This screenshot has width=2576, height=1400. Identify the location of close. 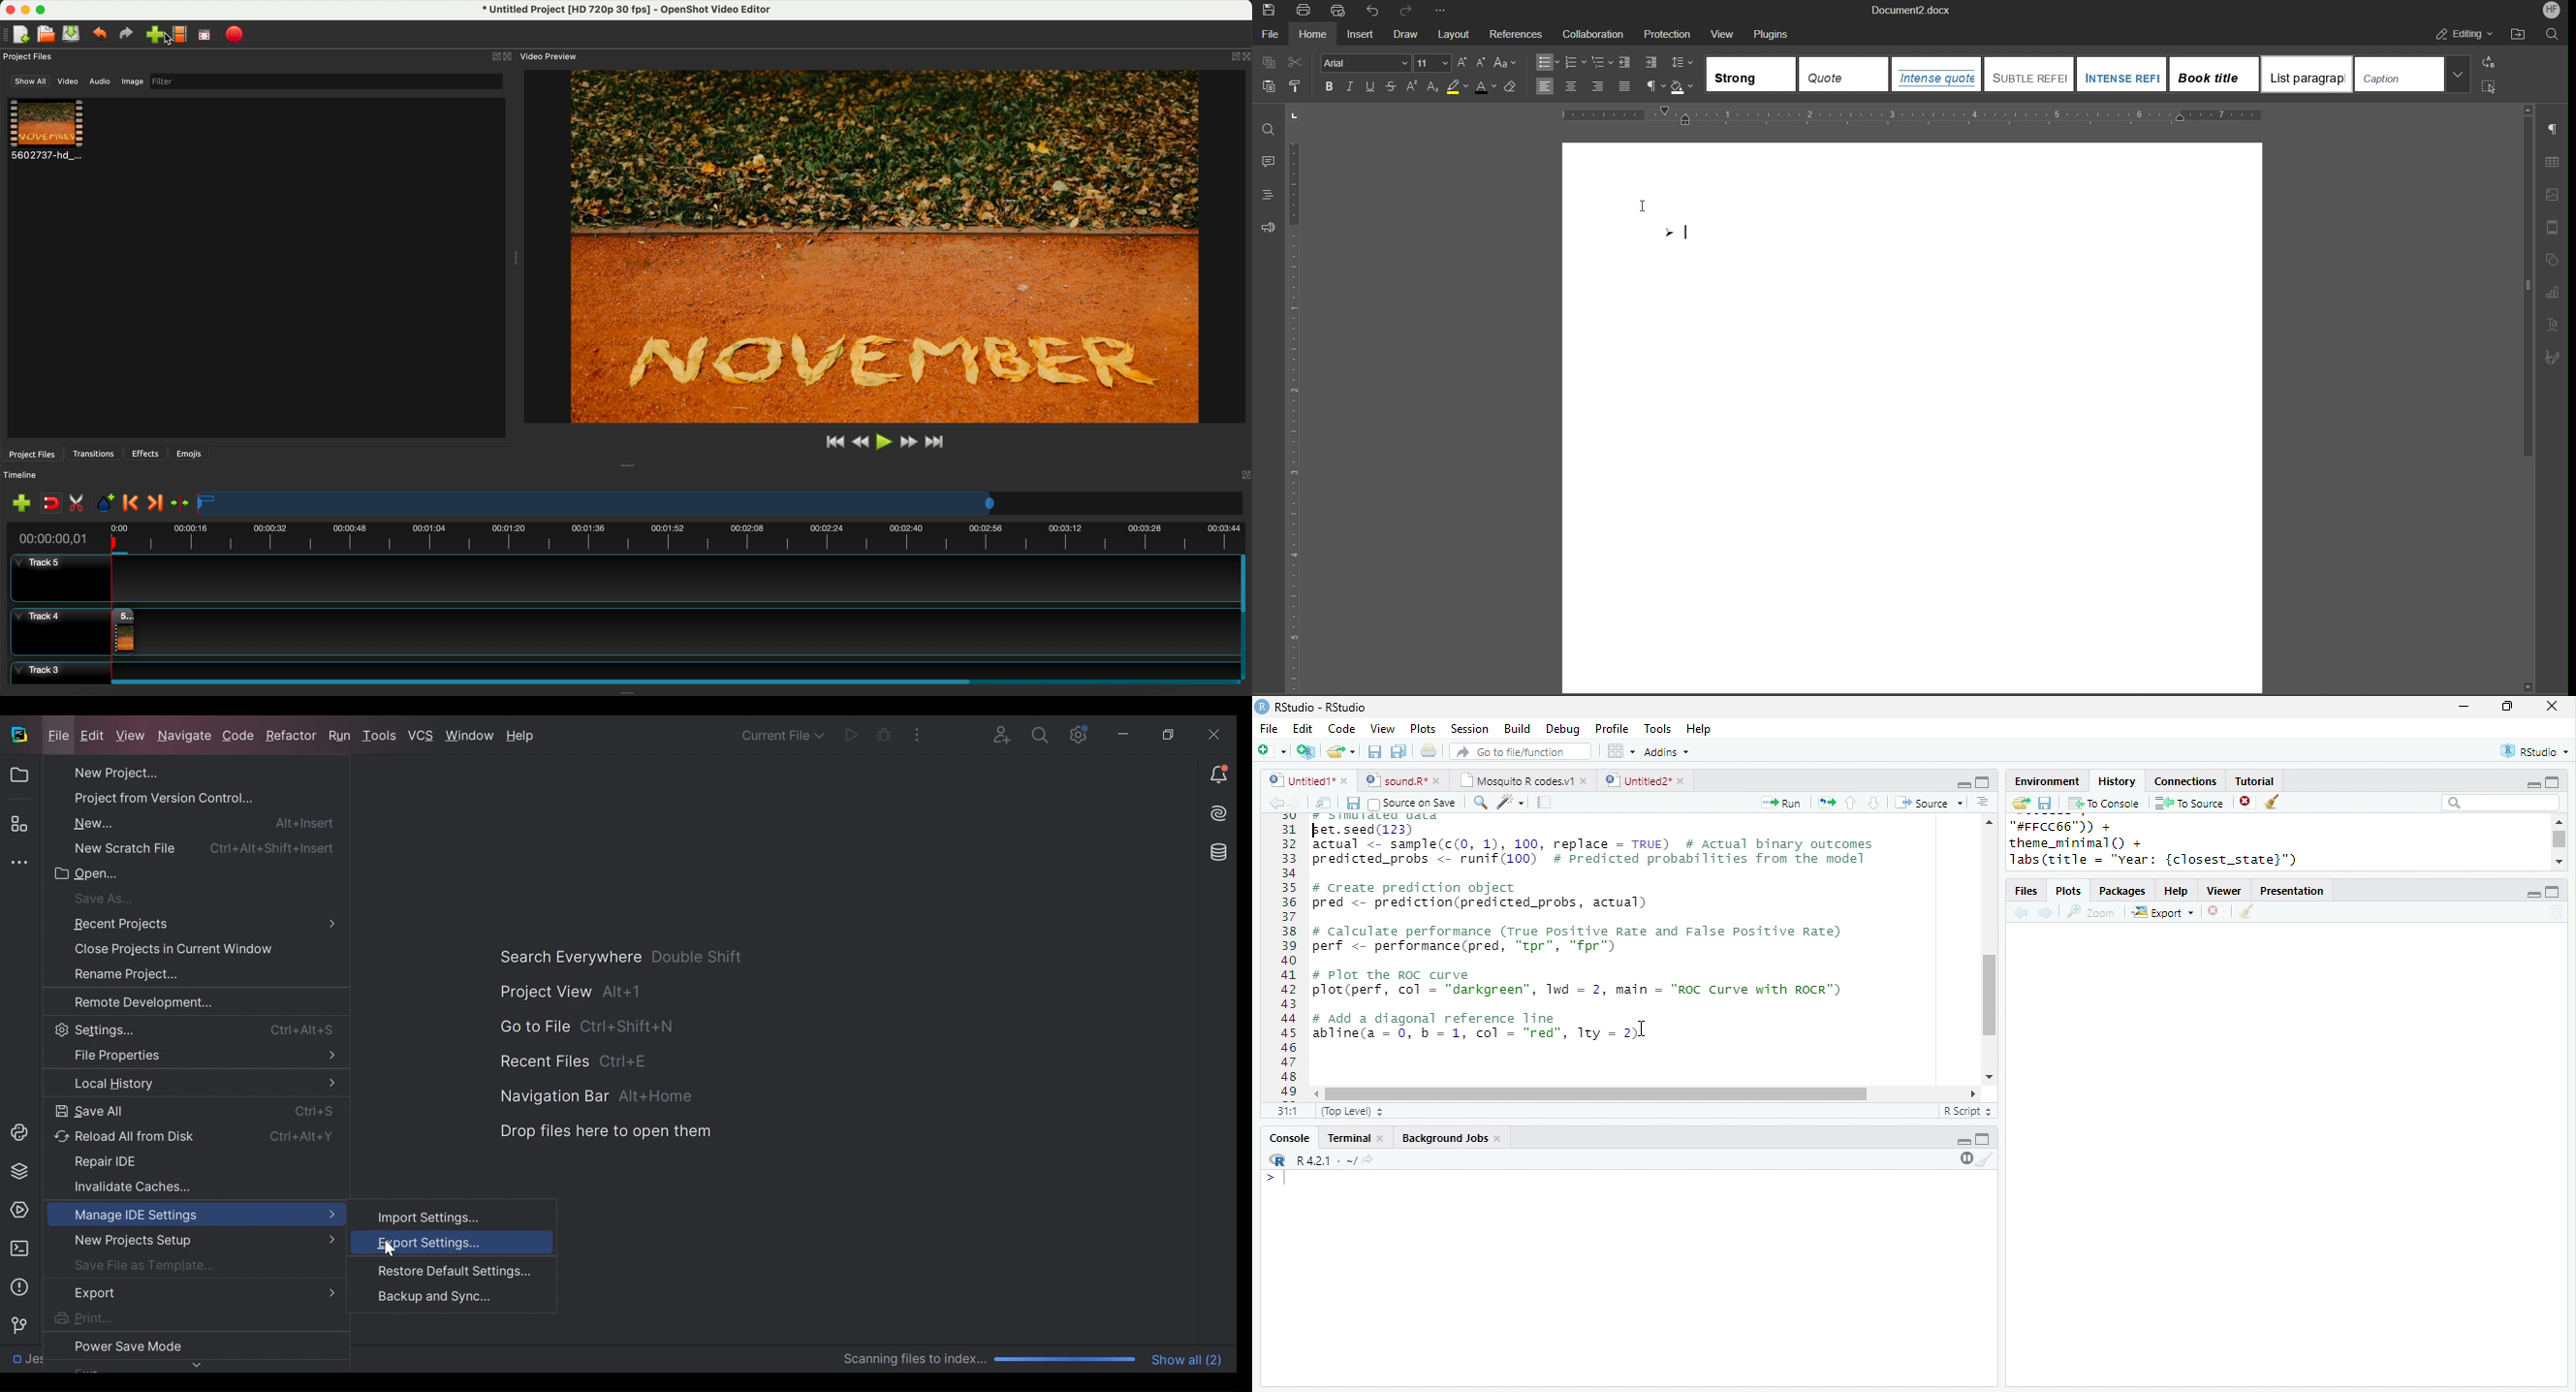
(1382, 1139).